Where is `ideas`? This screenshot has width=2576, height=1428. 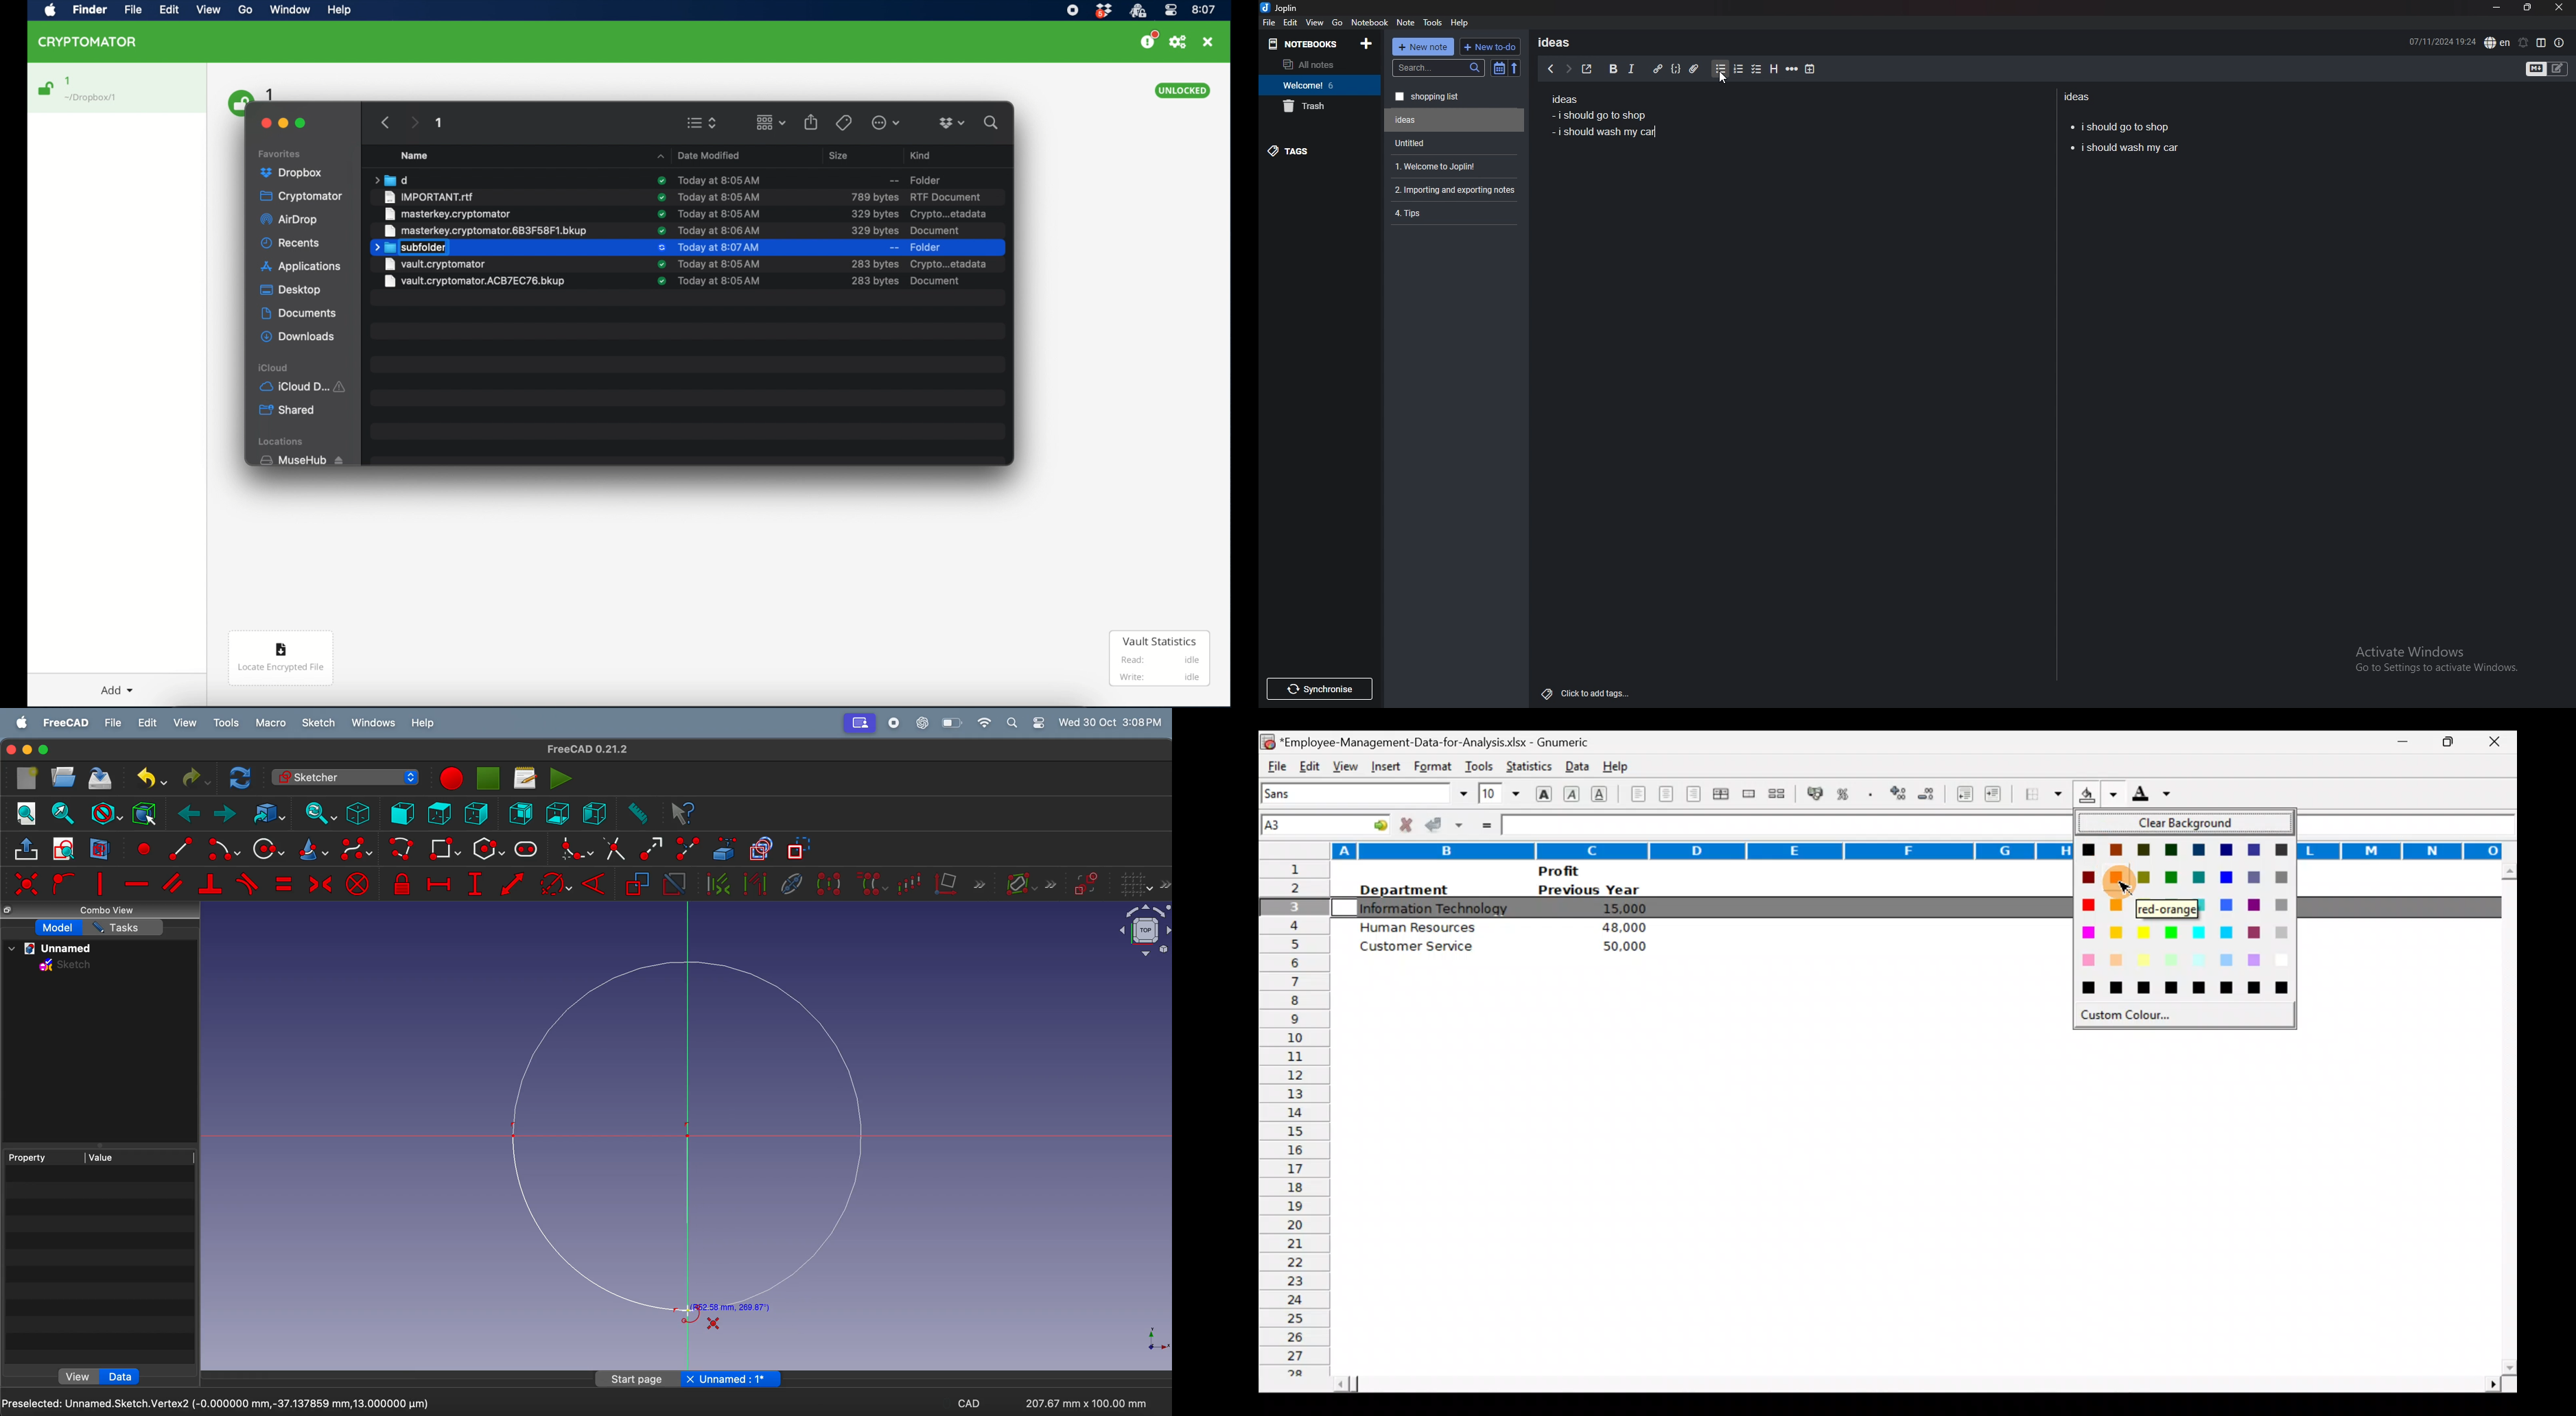 ideas is located at coordinates (1559, 42).